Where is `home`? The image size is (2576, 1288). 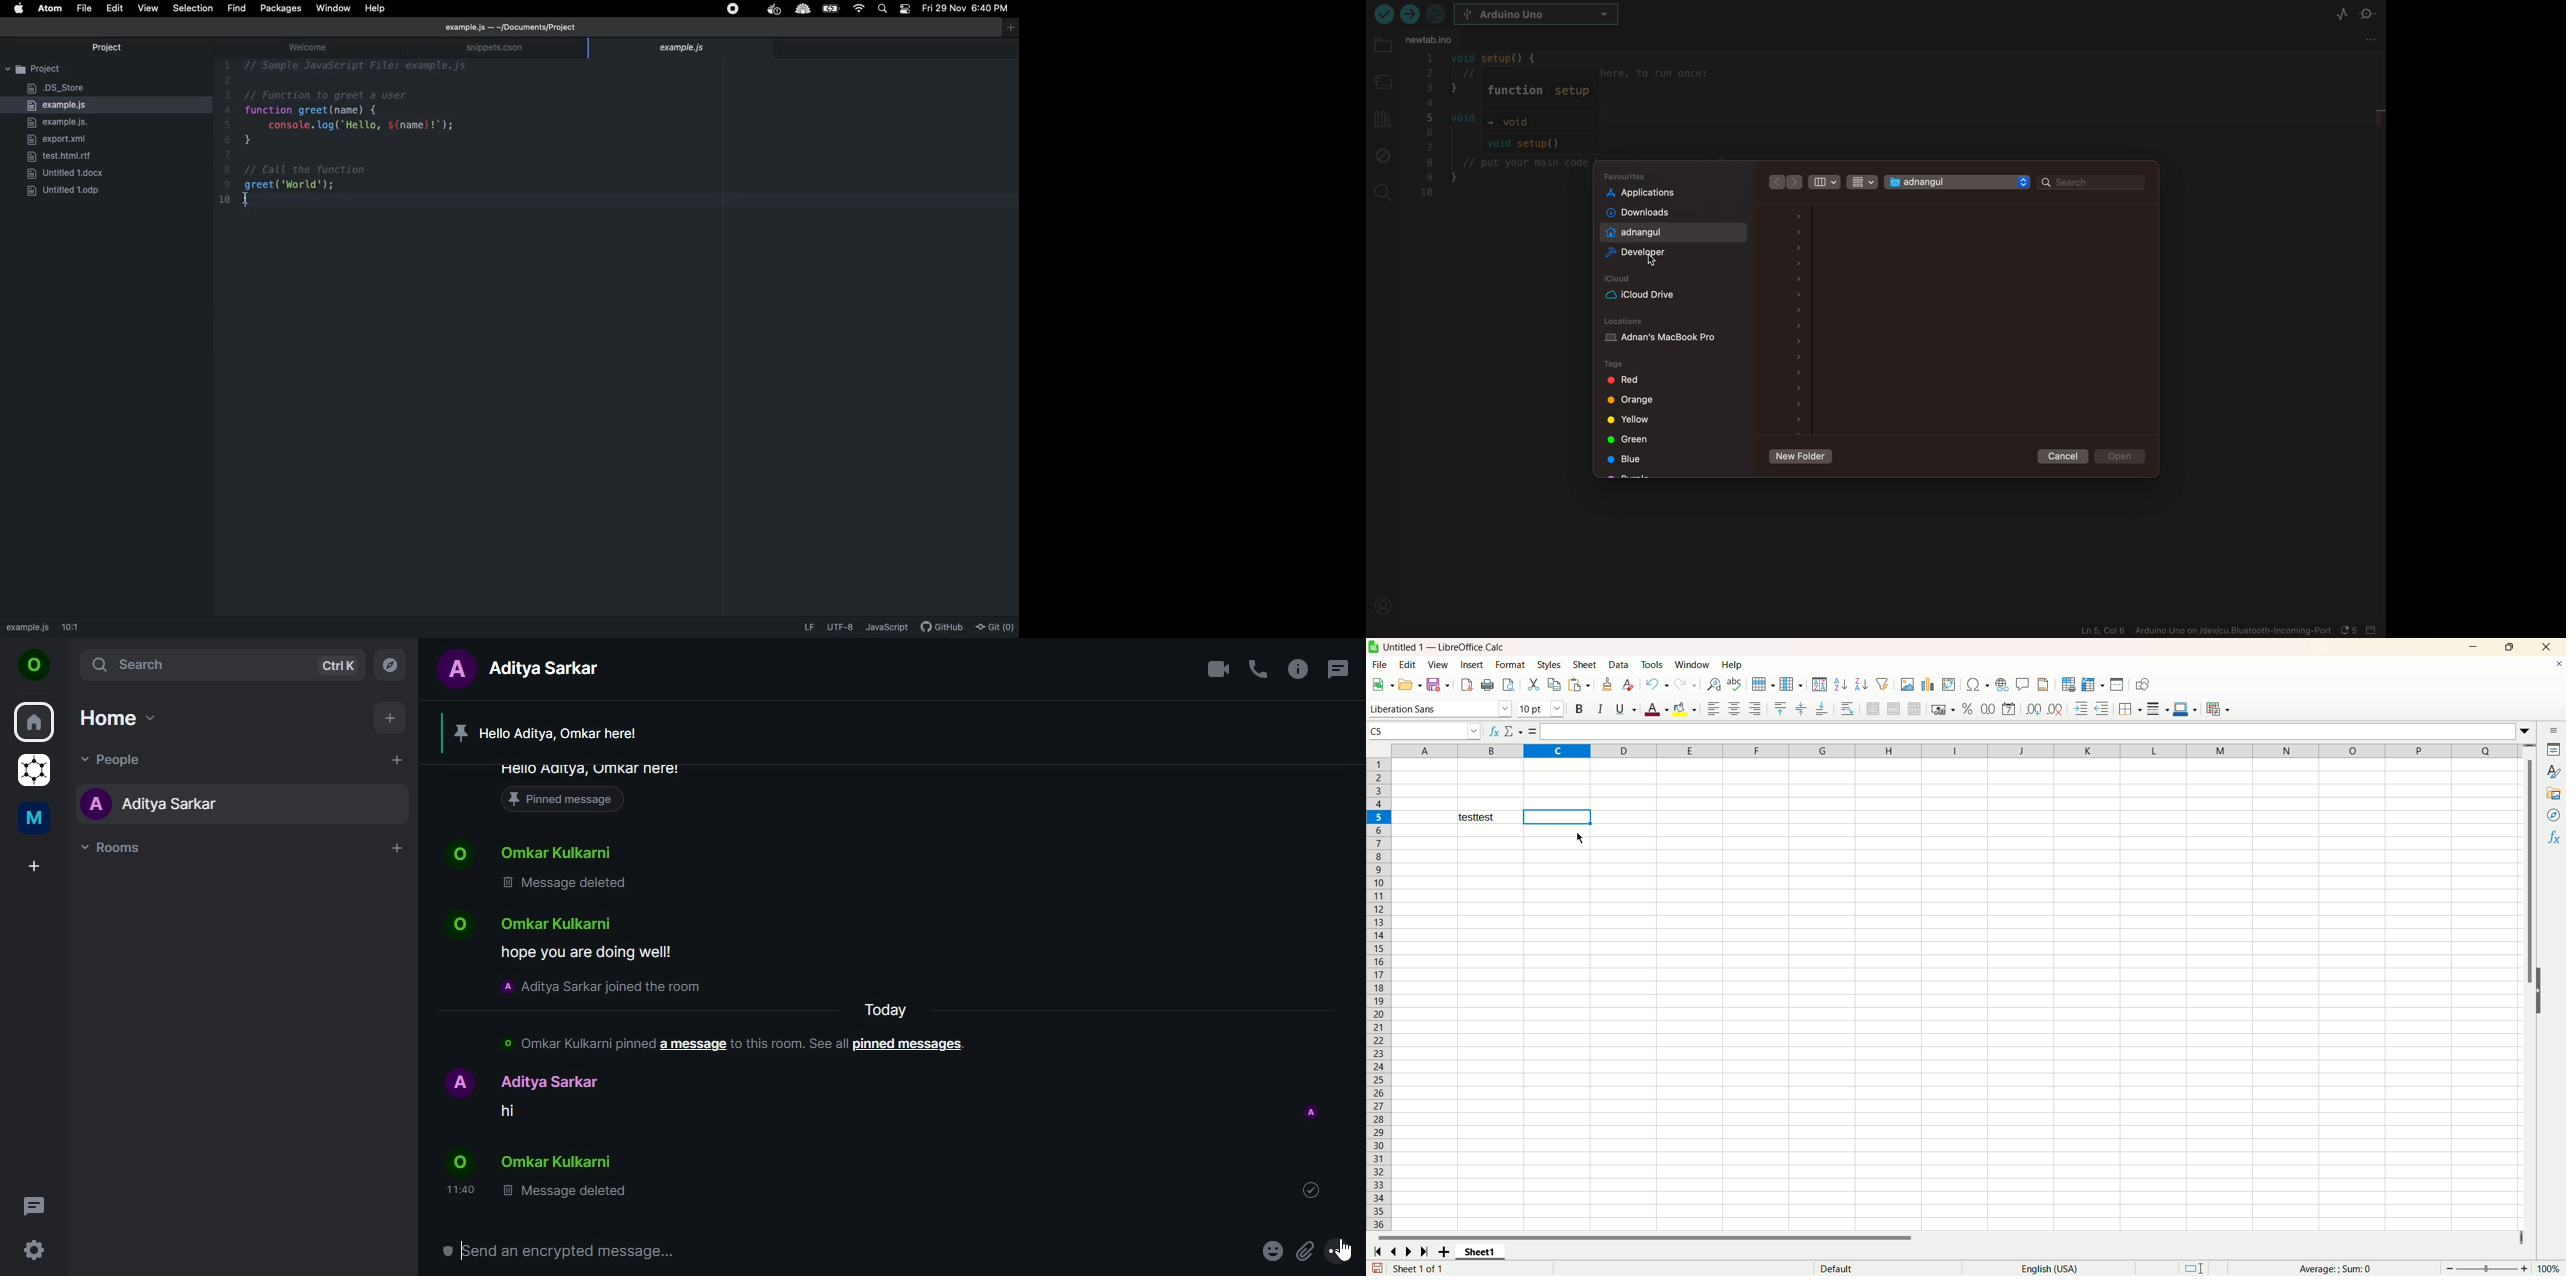
home is located at coordinates (36, 723).